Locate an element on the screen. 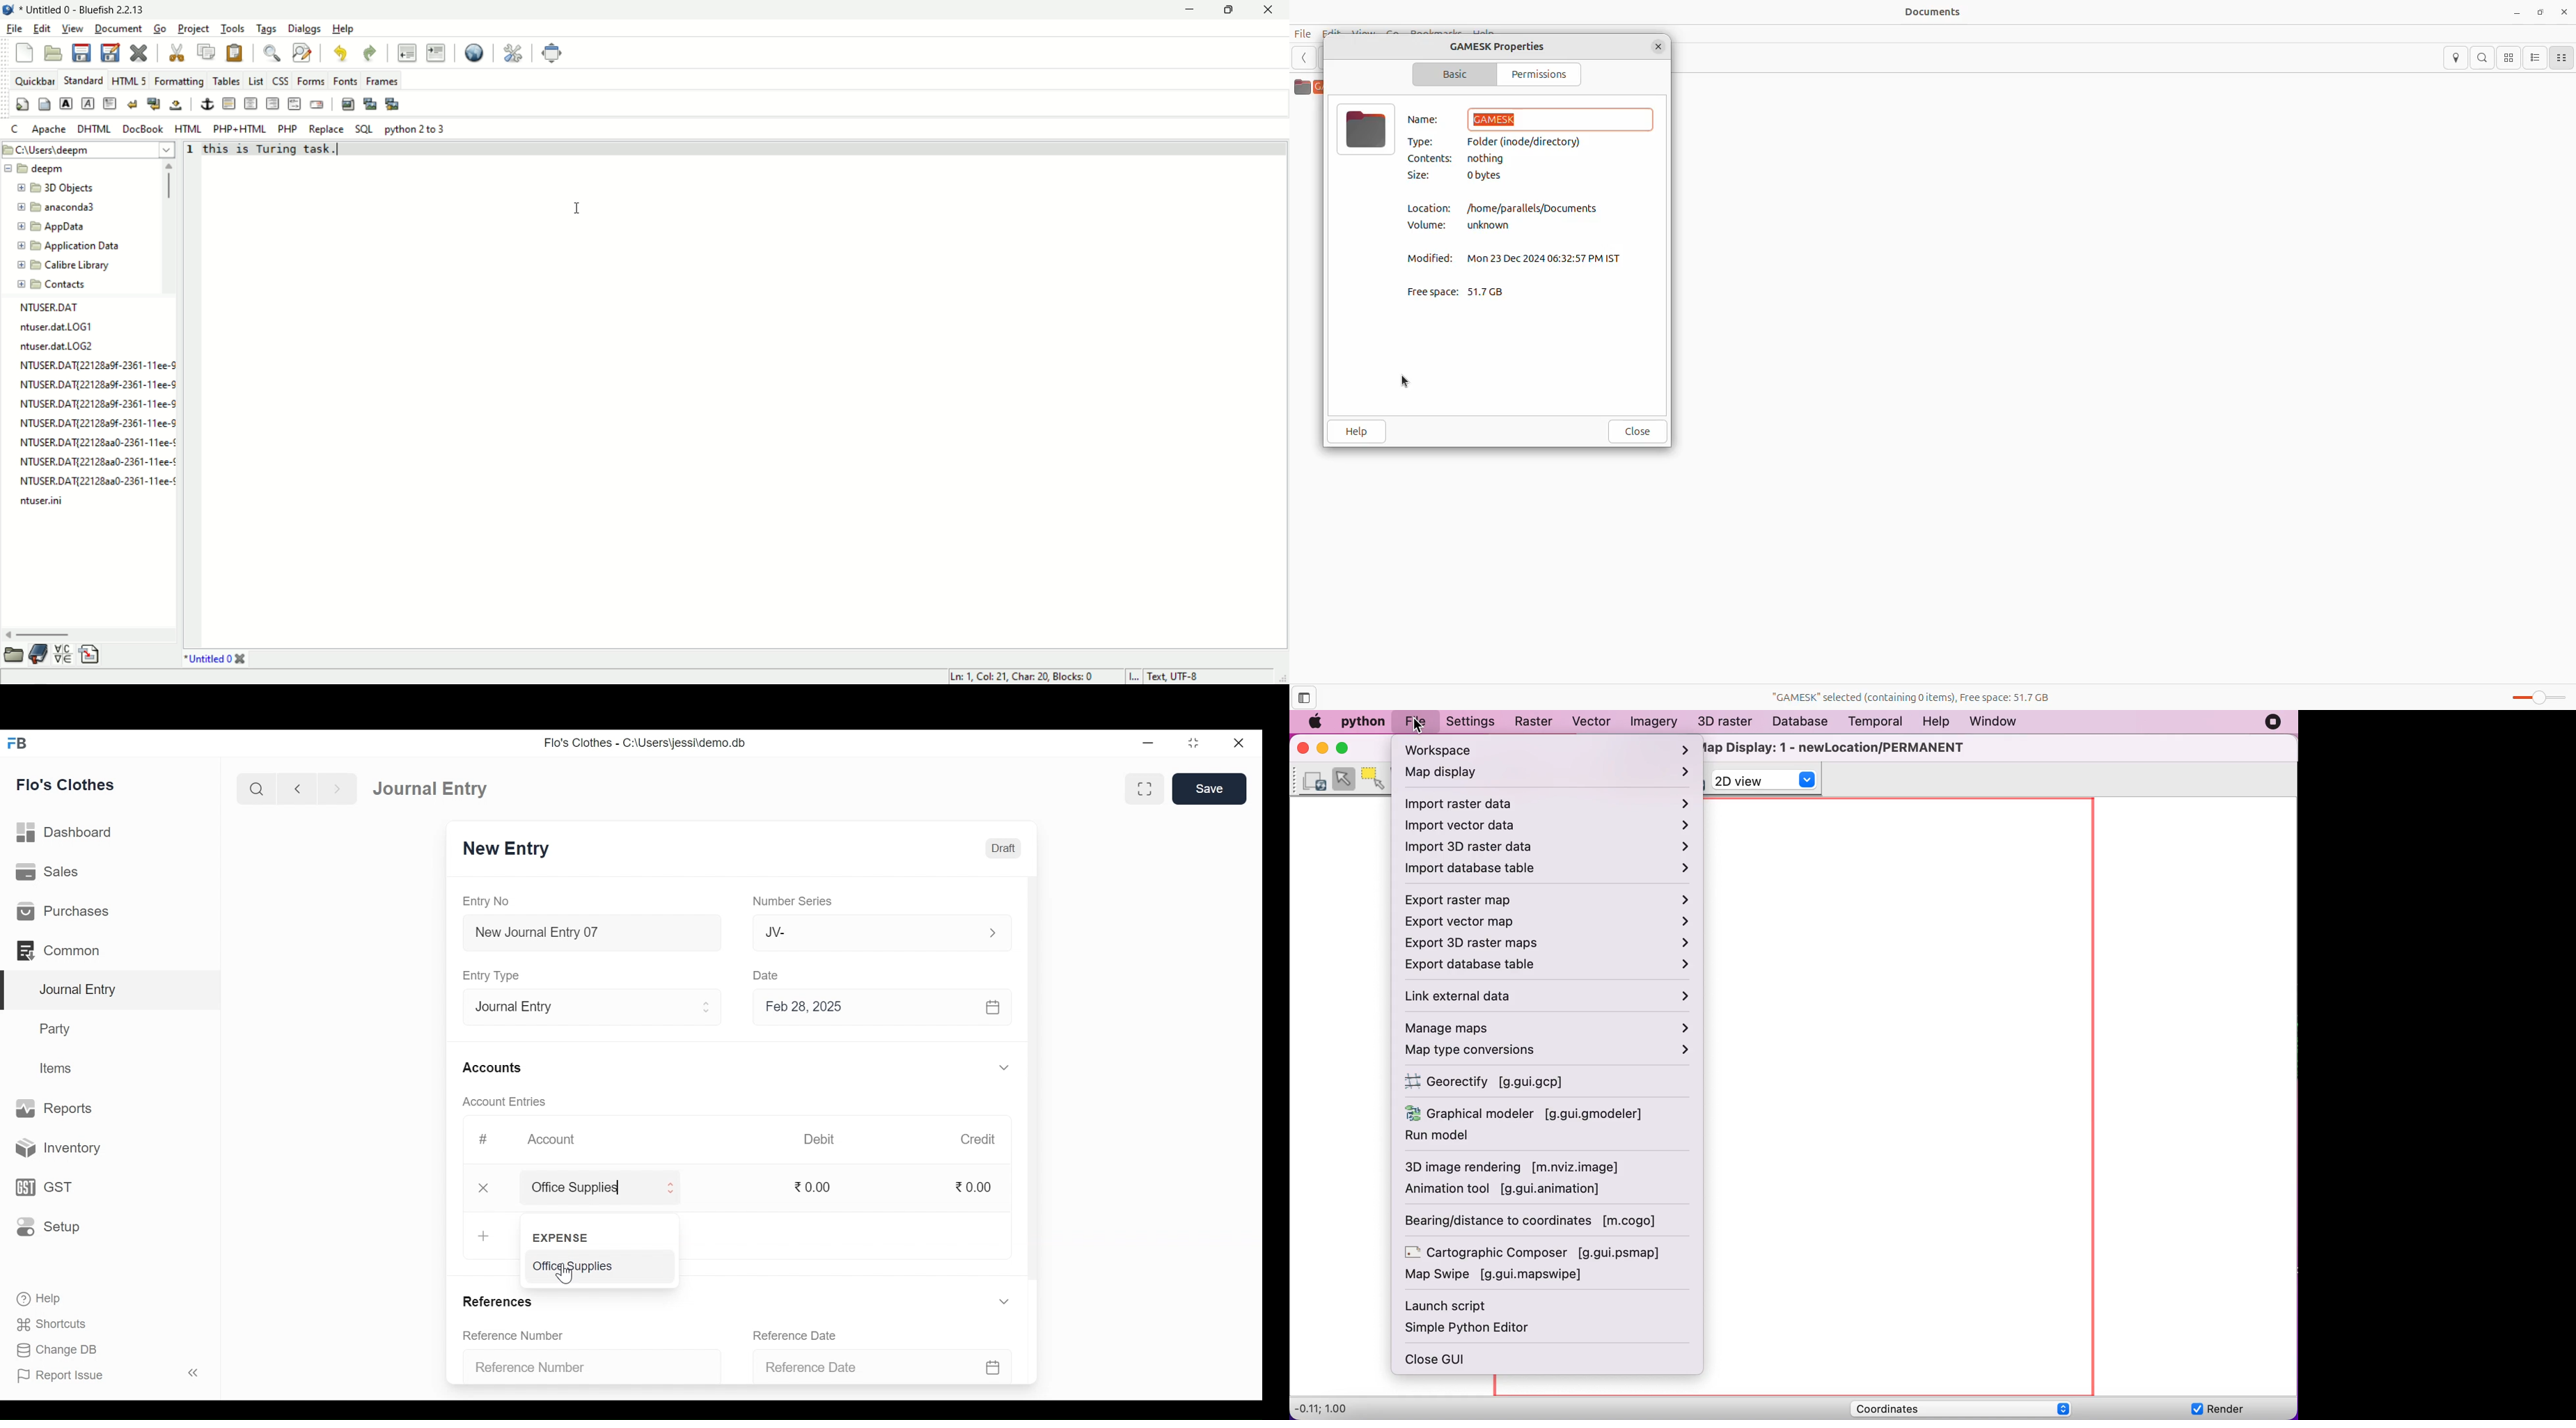  Save is located at coordinates (1210, 788).